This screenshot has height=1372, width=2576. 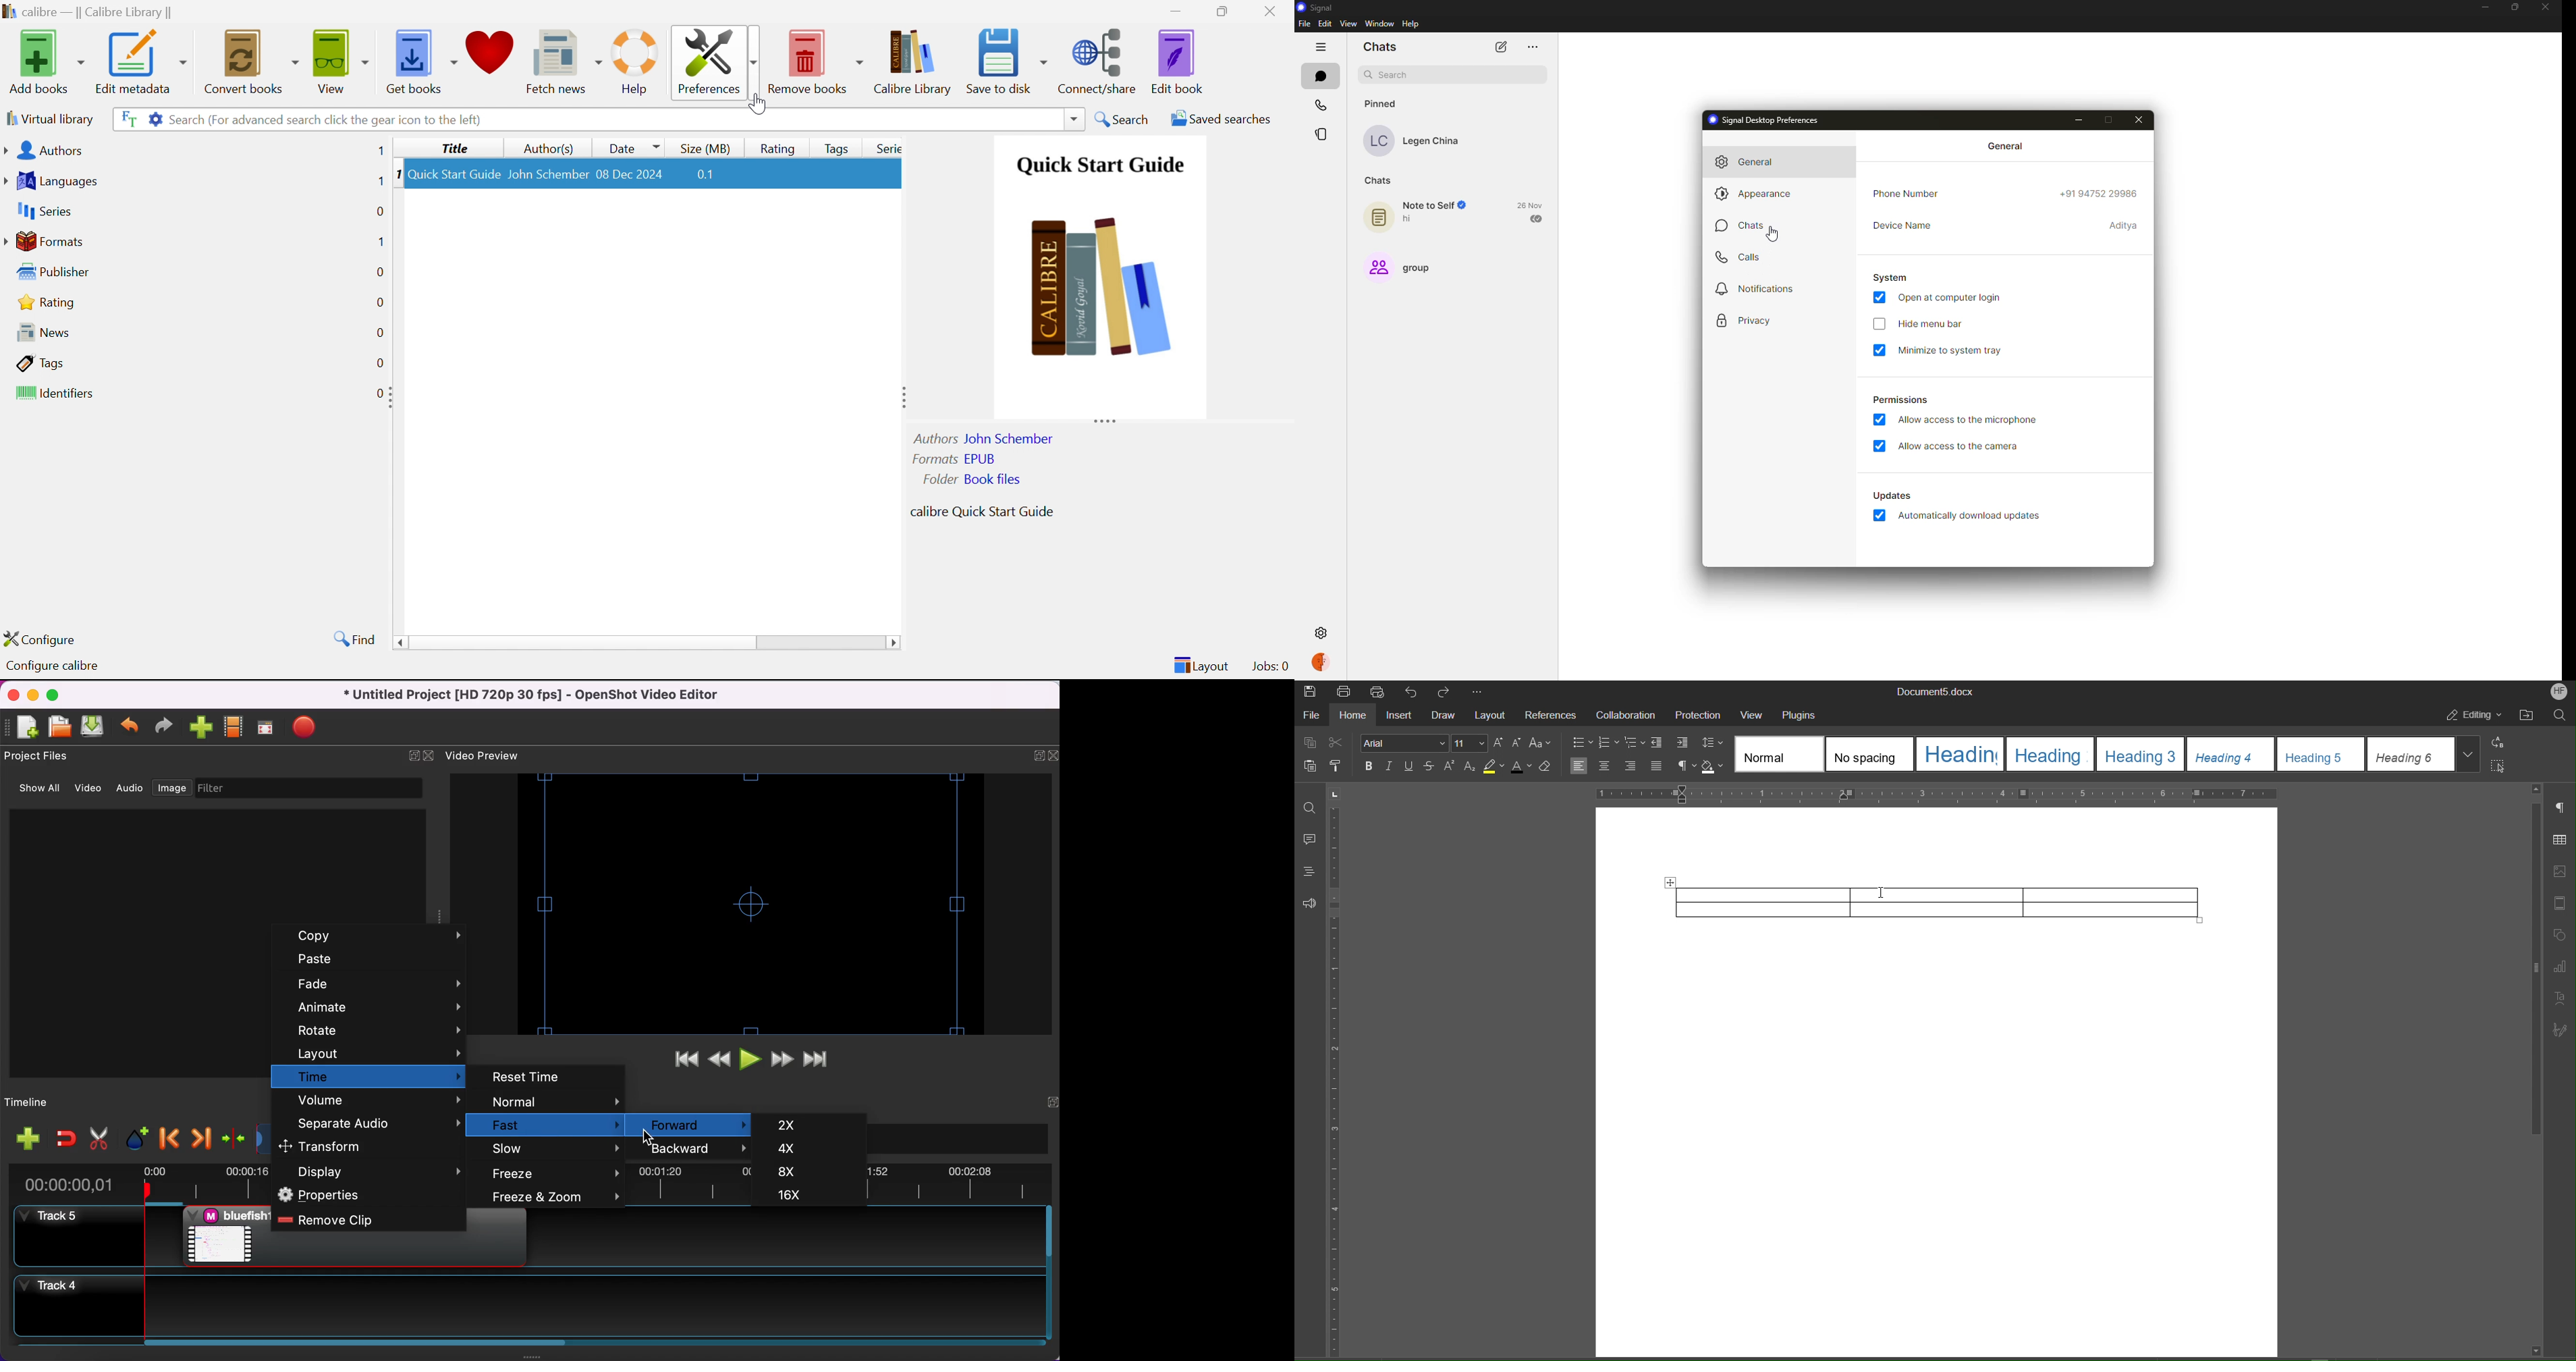 What do you see at coordinates (201, 1139) in the screenshot?
I see `next marker` at bounding box center [201, 1139].